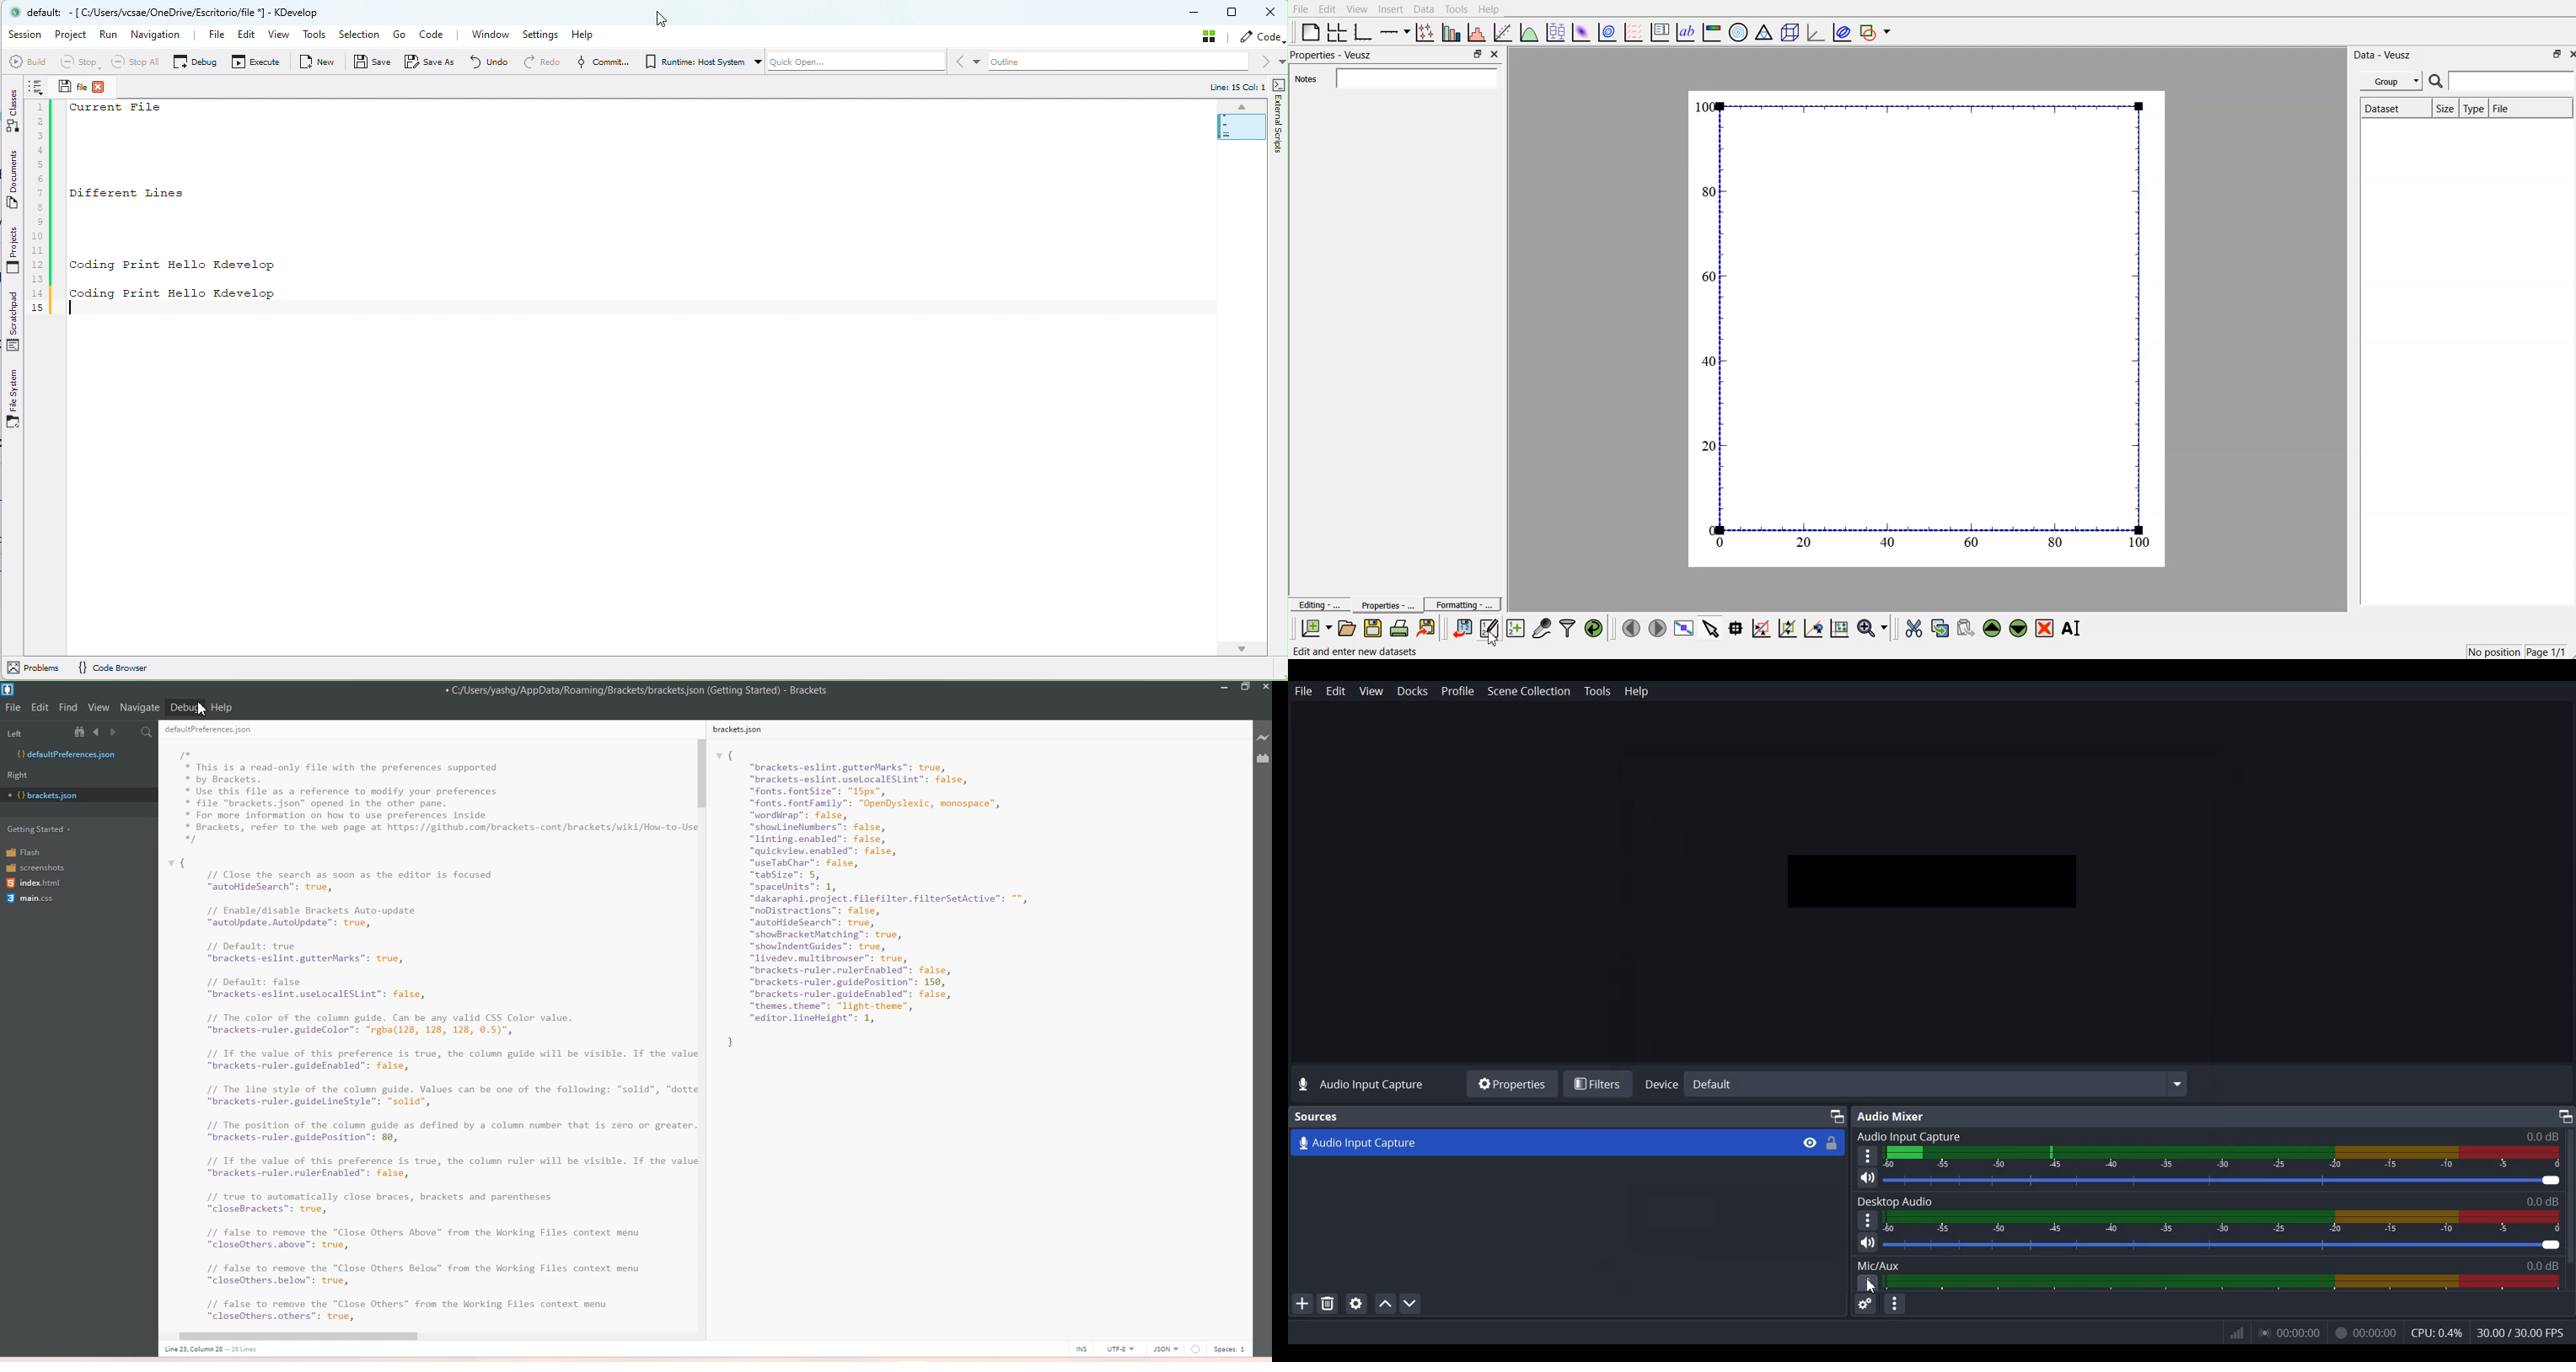  What do you see at coordinates (1530, 692) in the screenshot?
I see `Scene Collection` at bounding box center [1530, 692].